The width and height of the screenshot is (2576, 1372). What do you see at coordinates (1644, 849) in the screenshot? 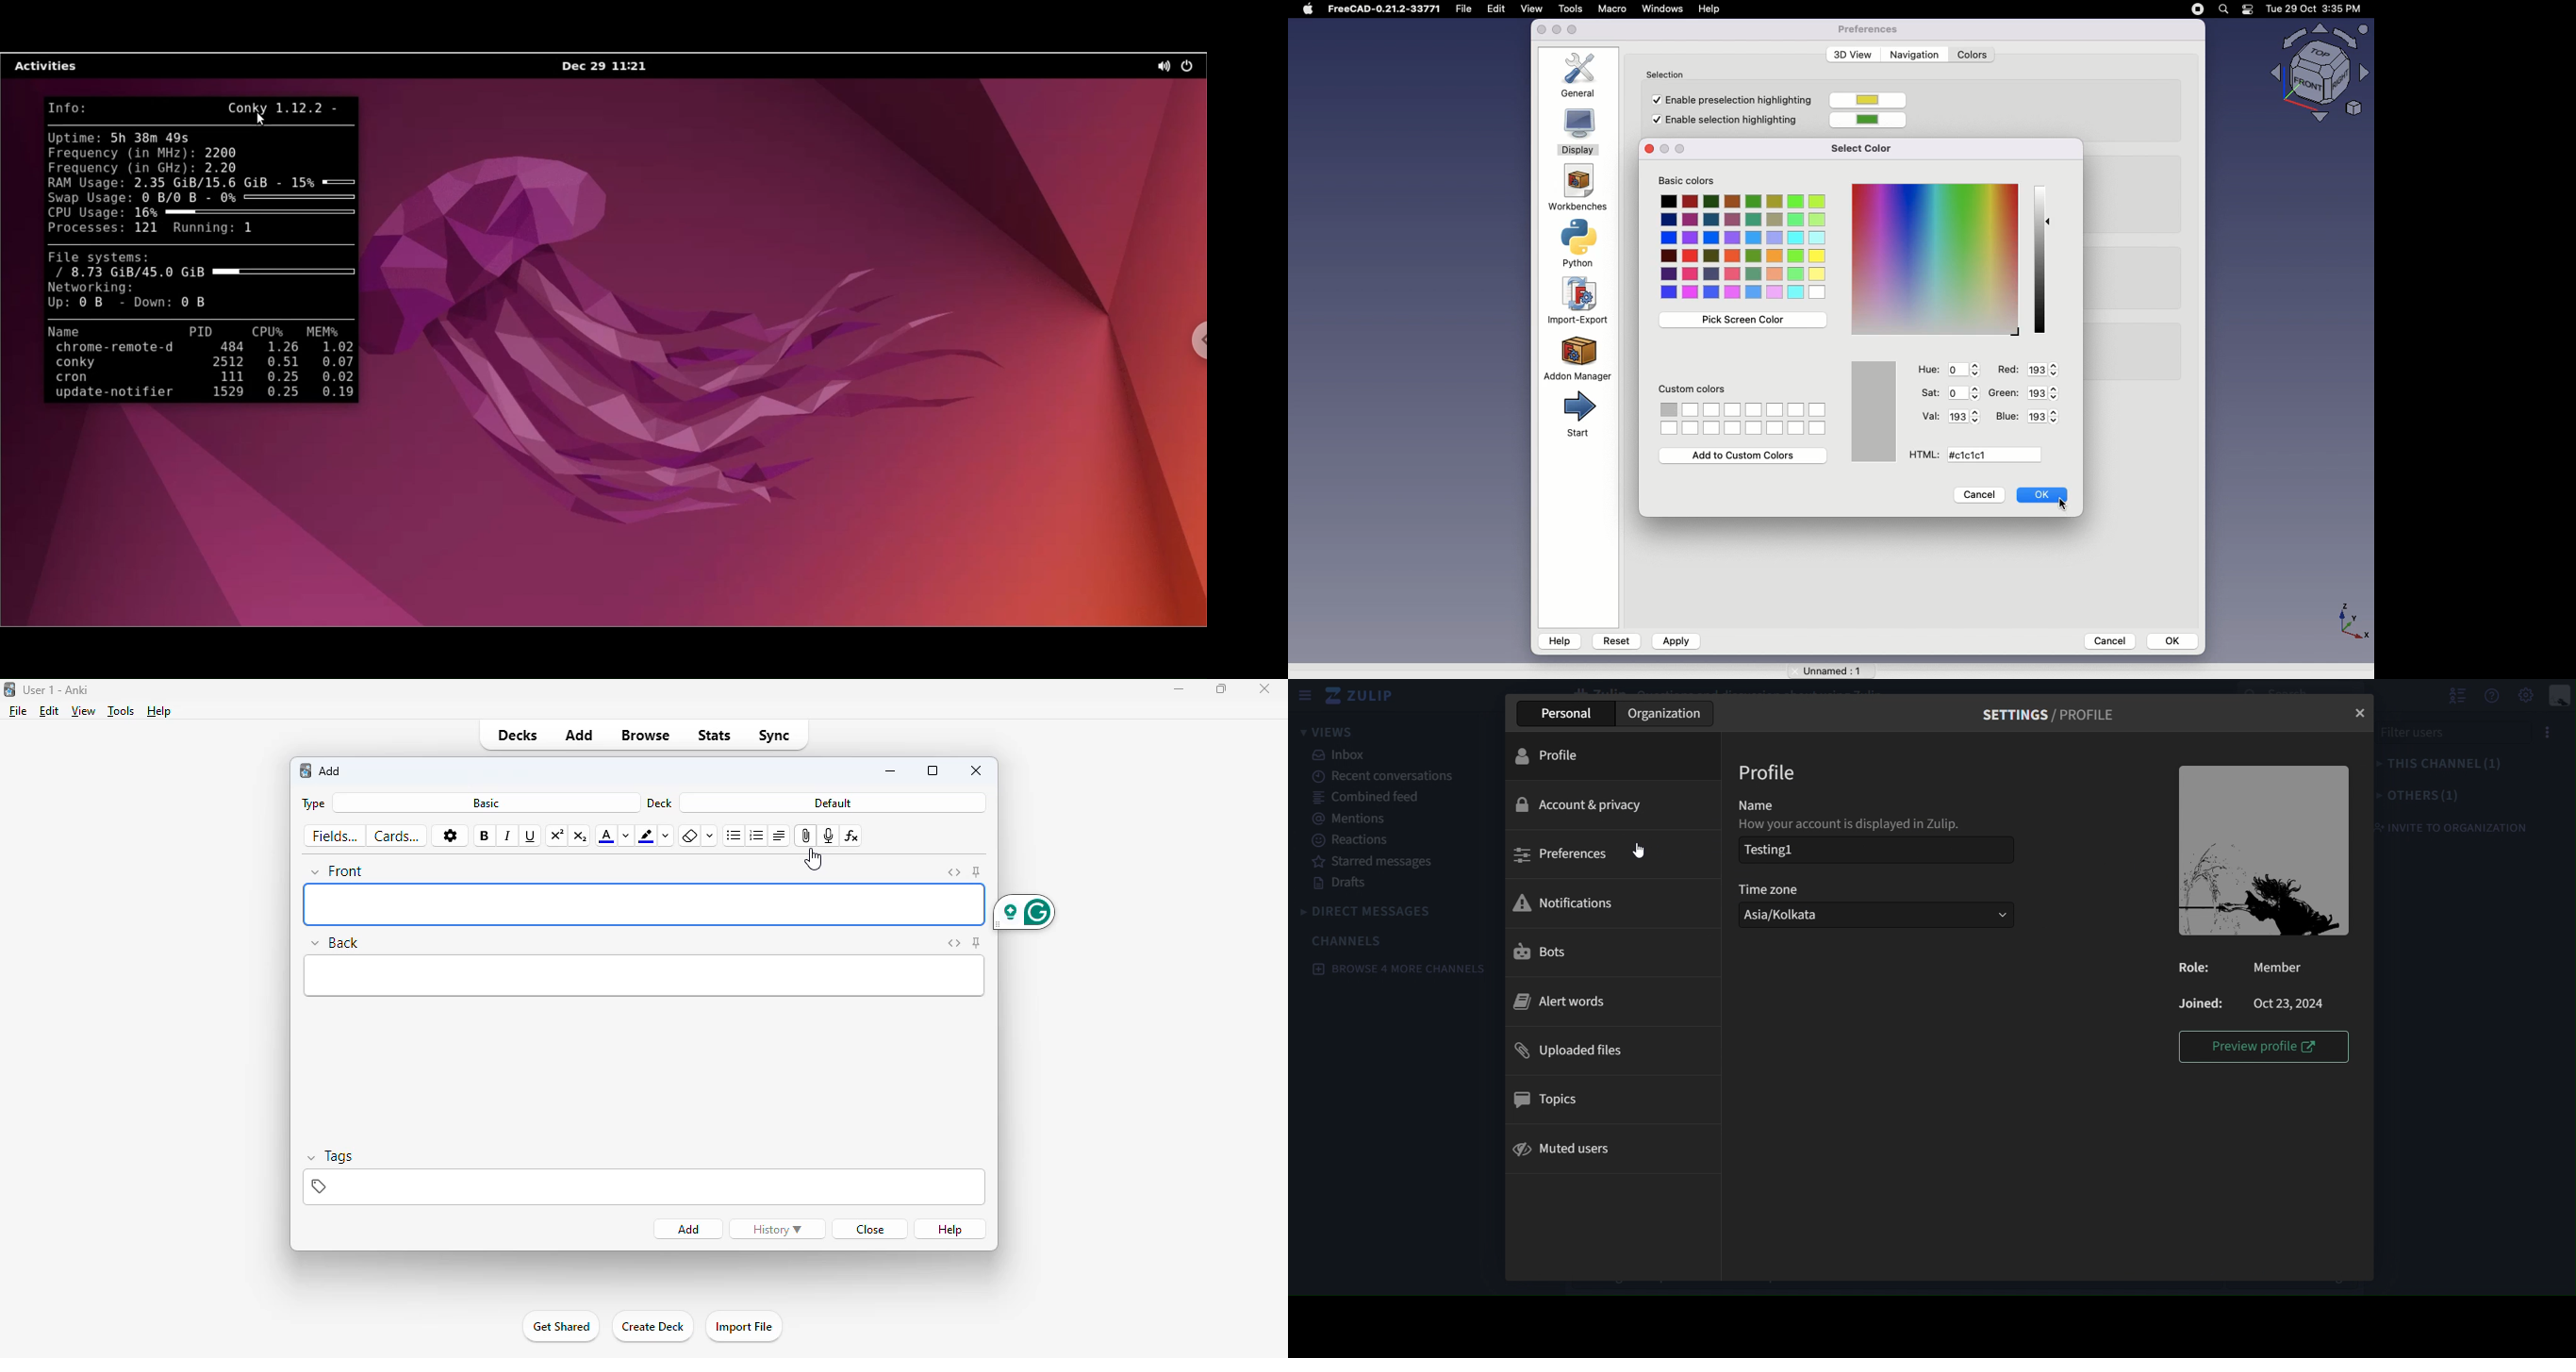
I see `cursor` at bounding box center [1644, 849].